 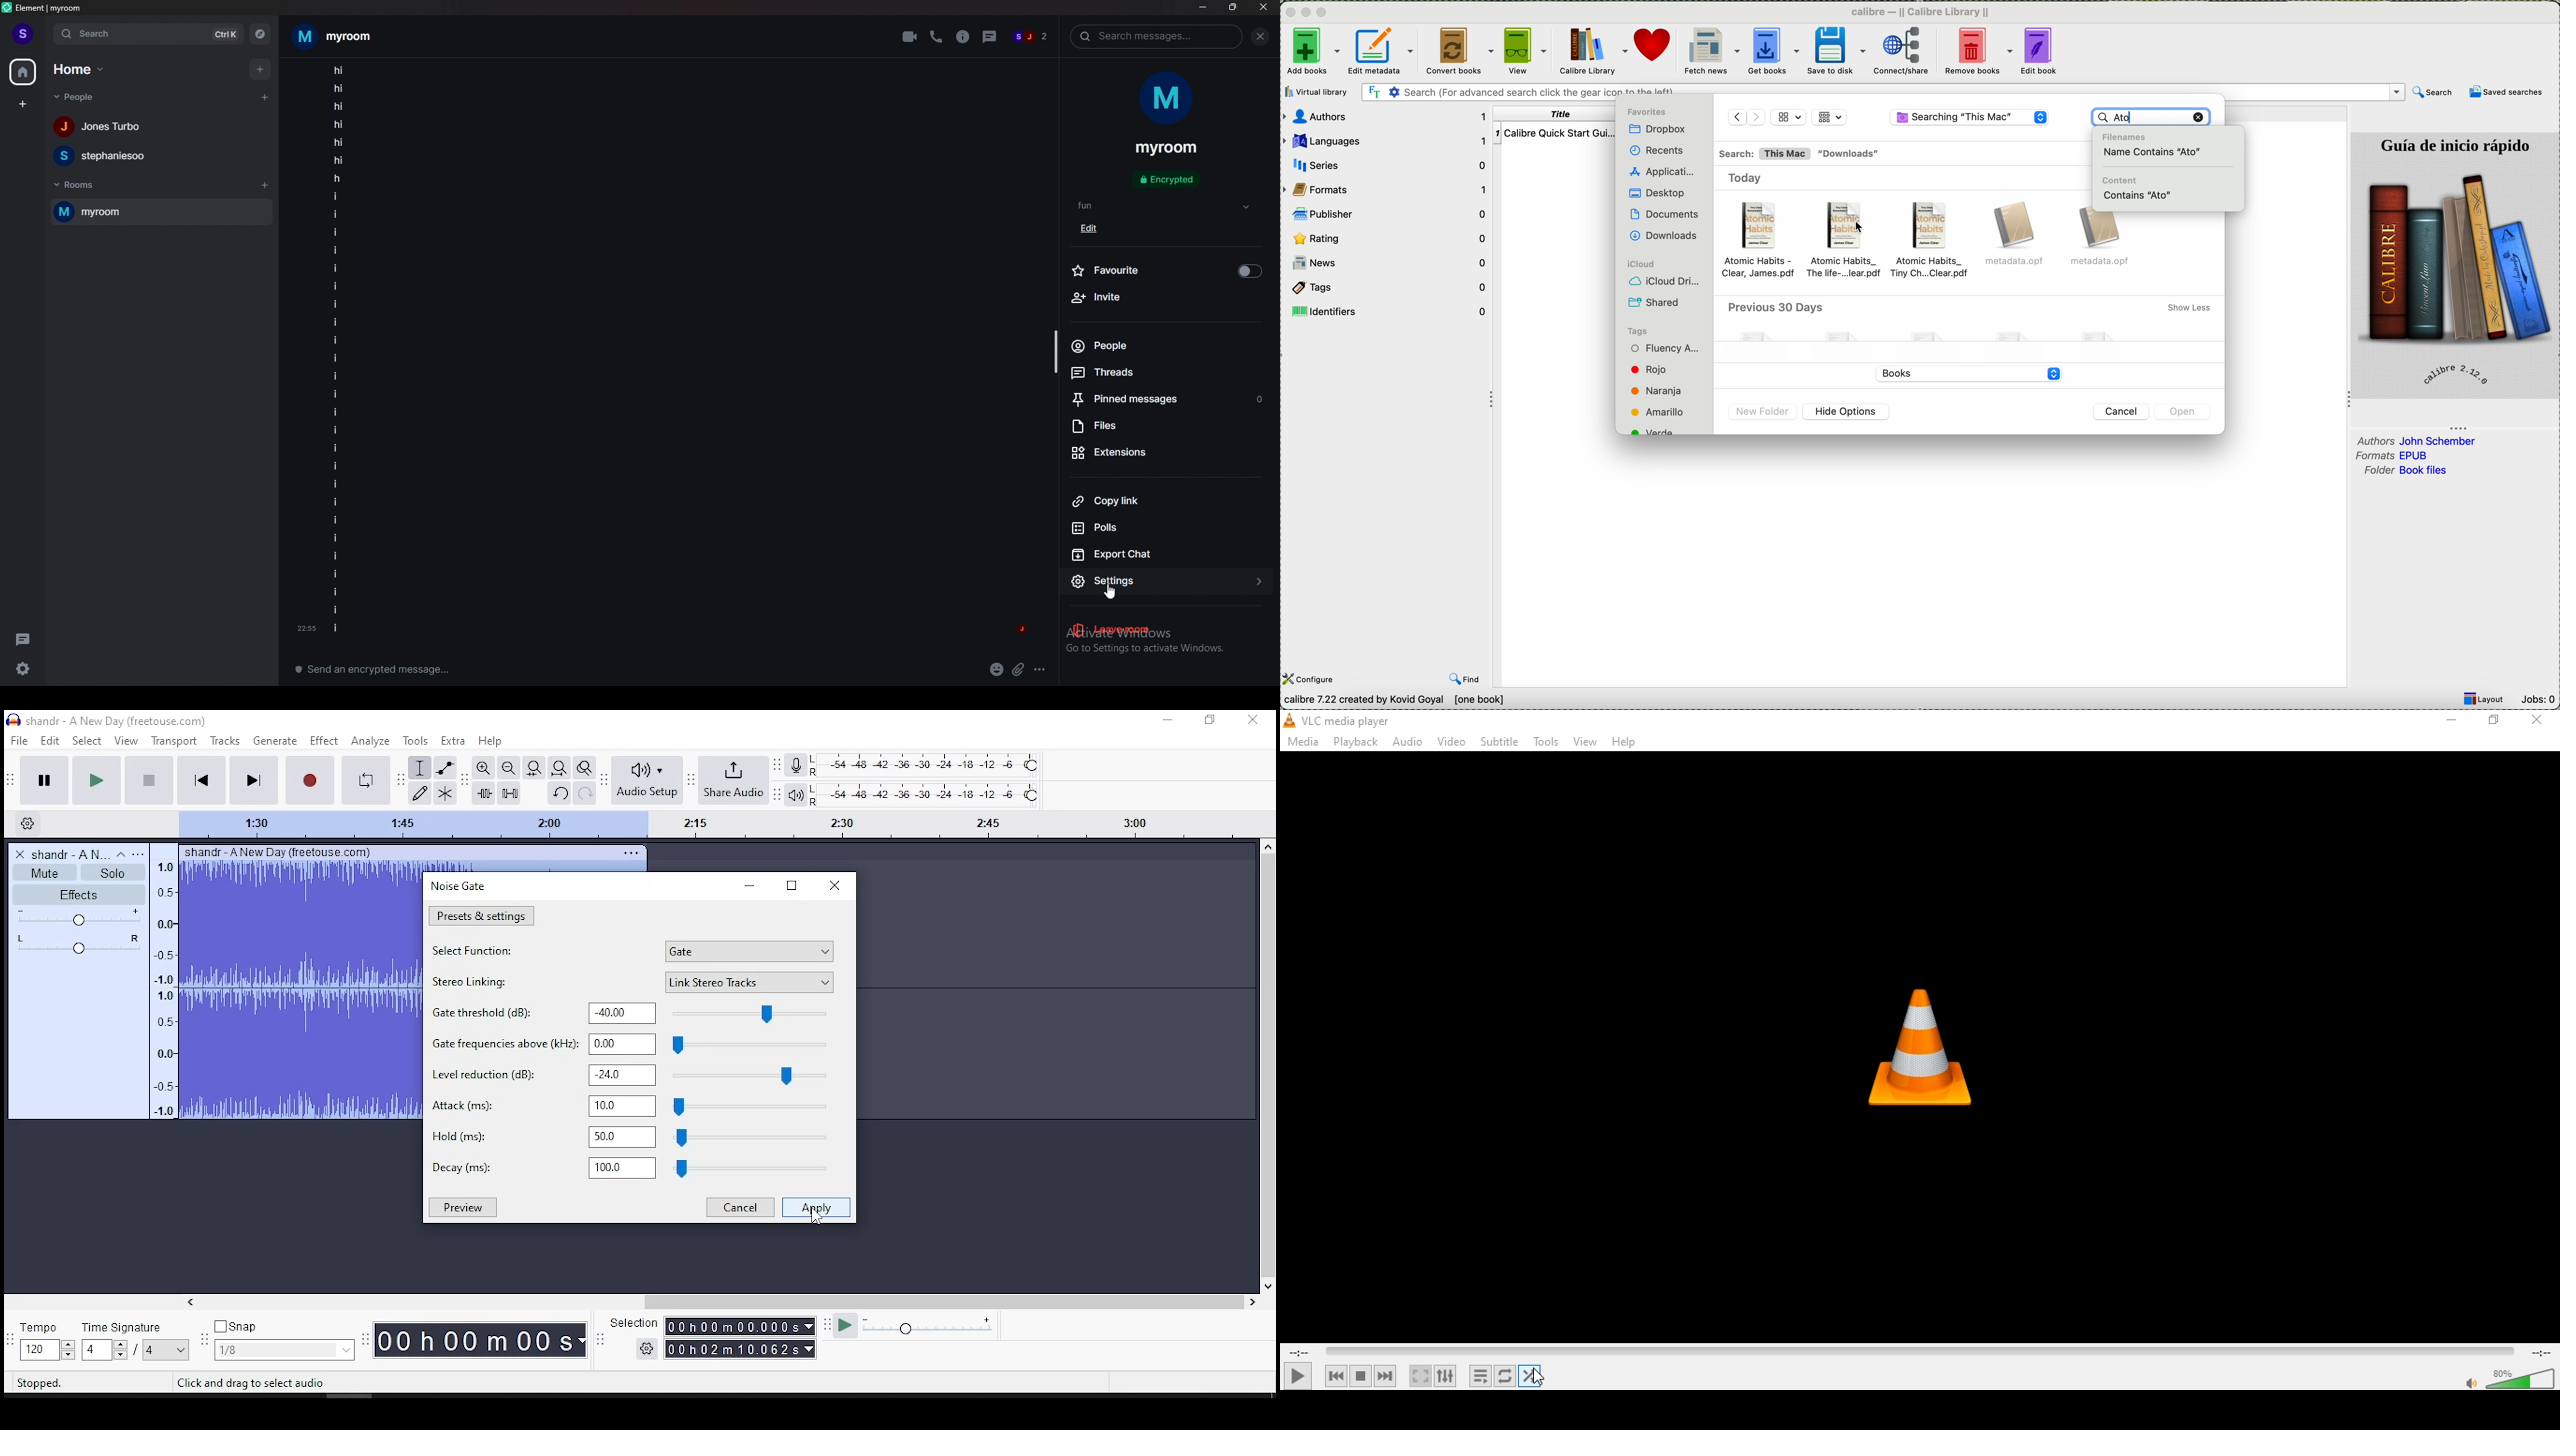 I want to click on people, so click(x=1157, y=346).